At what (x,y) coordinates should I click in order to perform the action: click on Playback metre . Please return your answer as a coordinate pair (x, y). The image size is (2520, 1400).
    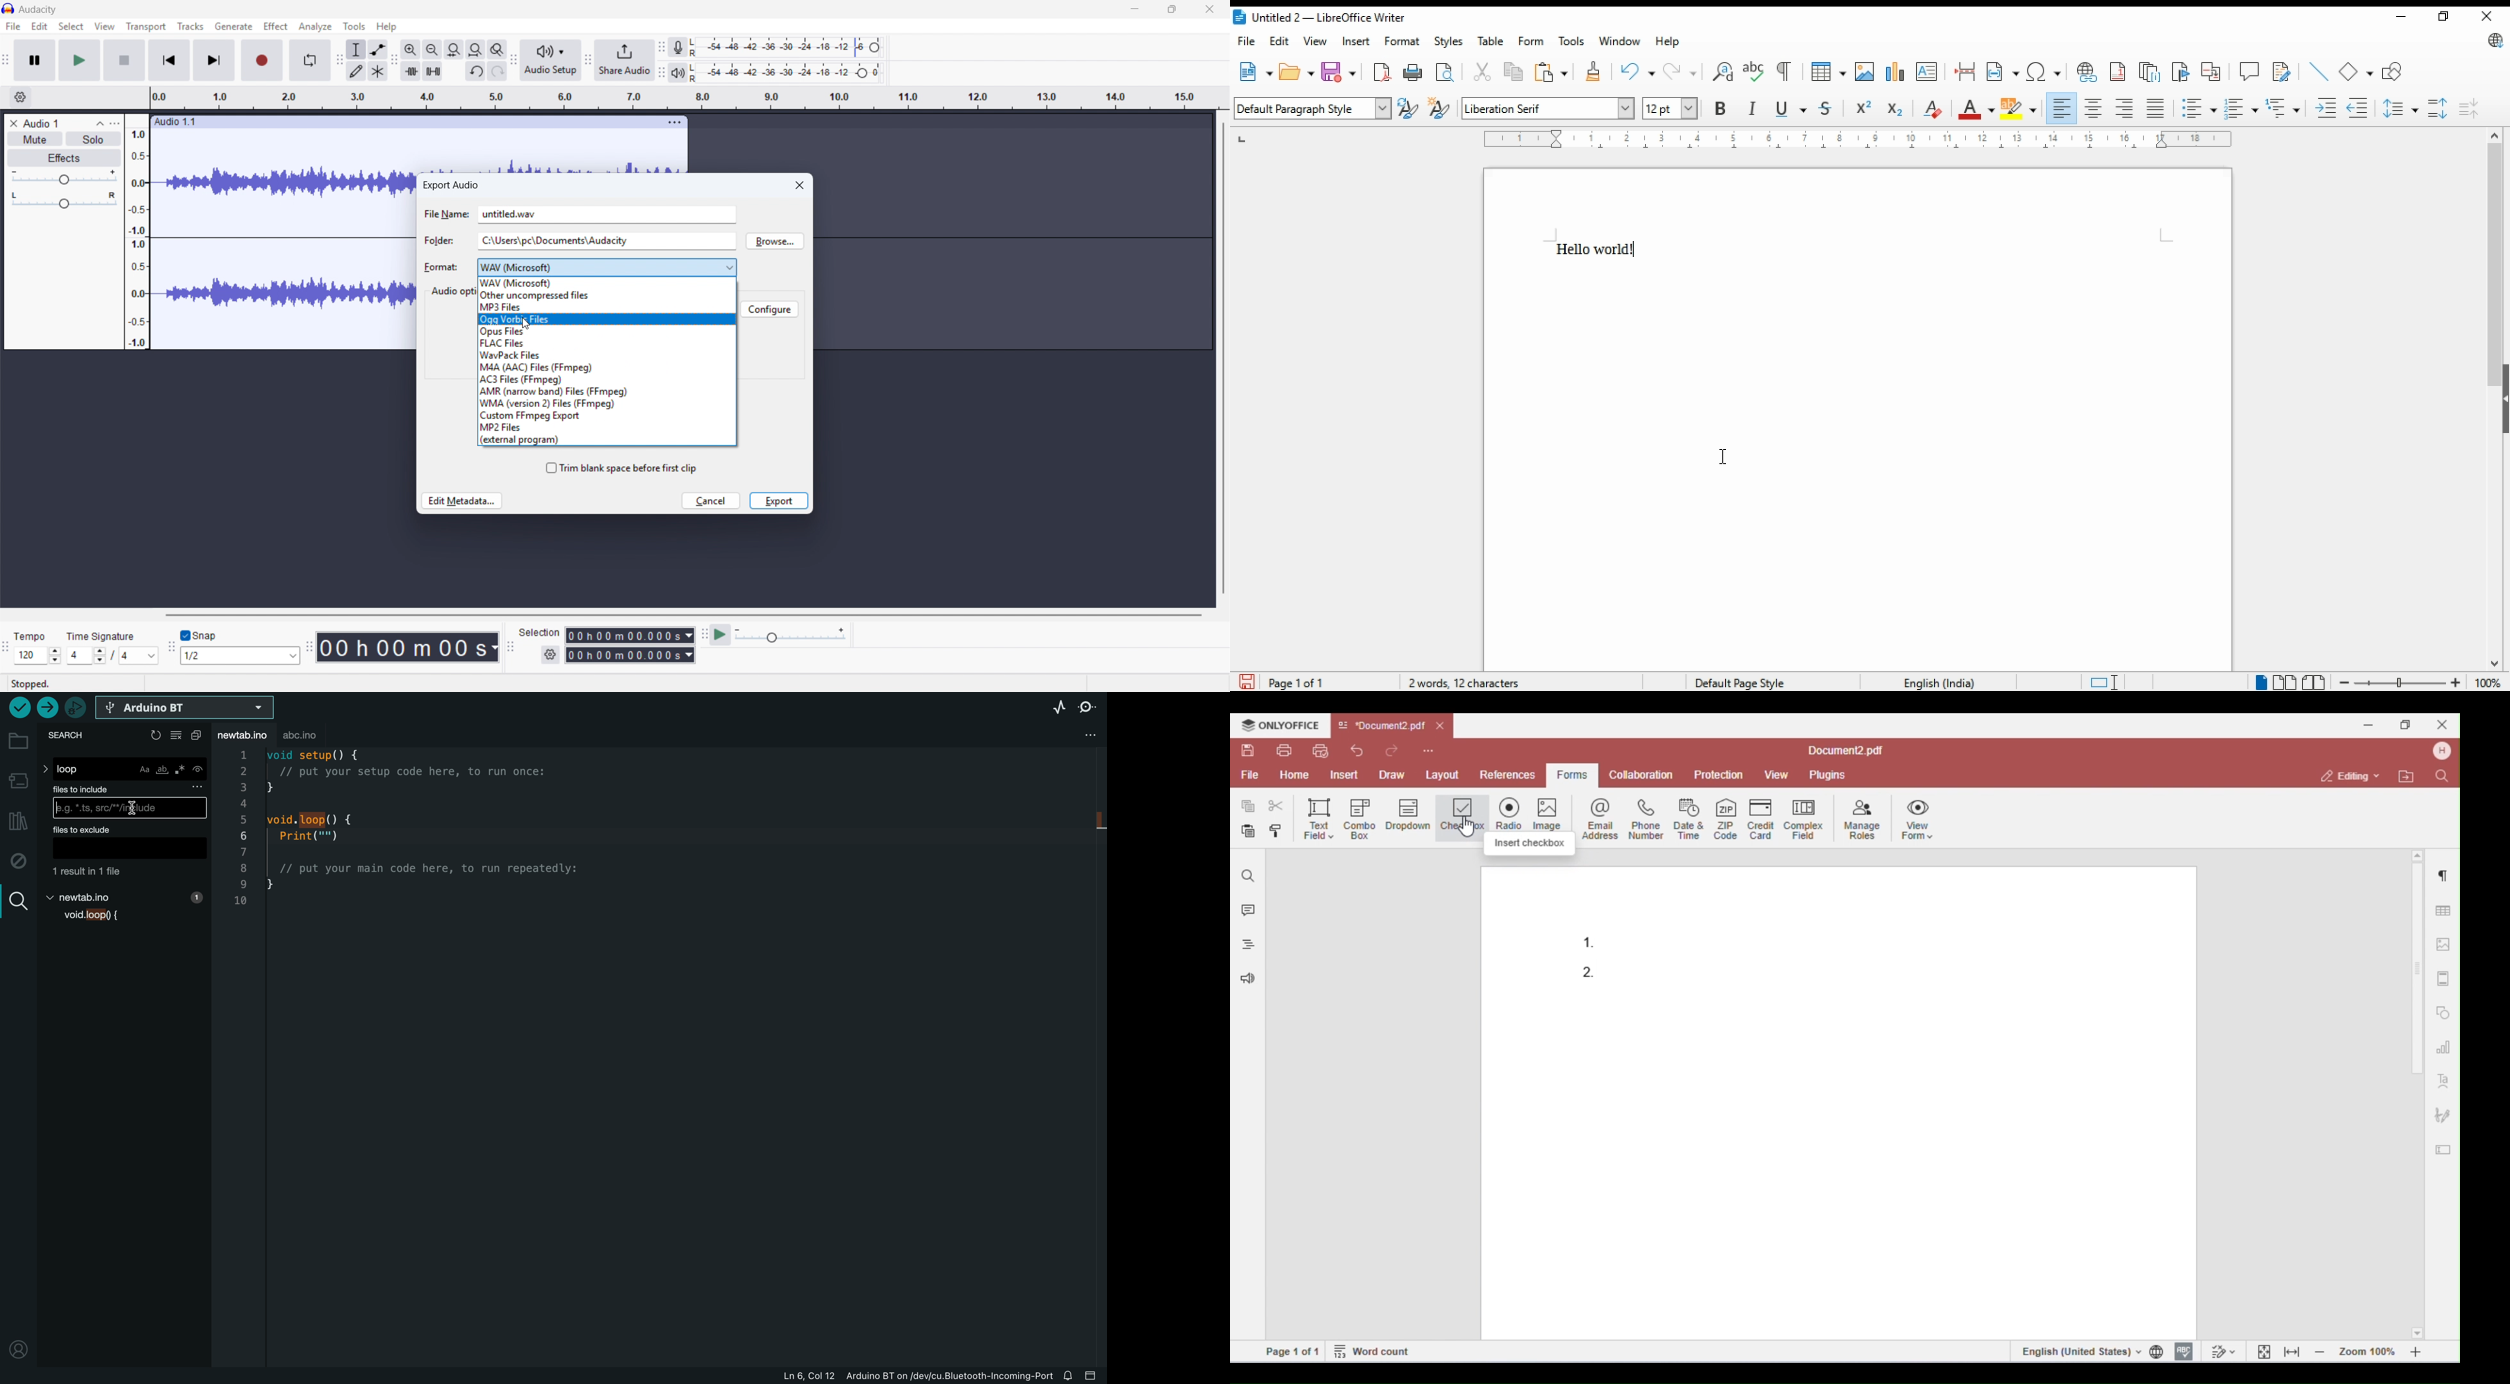
    Looking at the image, I should click on (679, 72).